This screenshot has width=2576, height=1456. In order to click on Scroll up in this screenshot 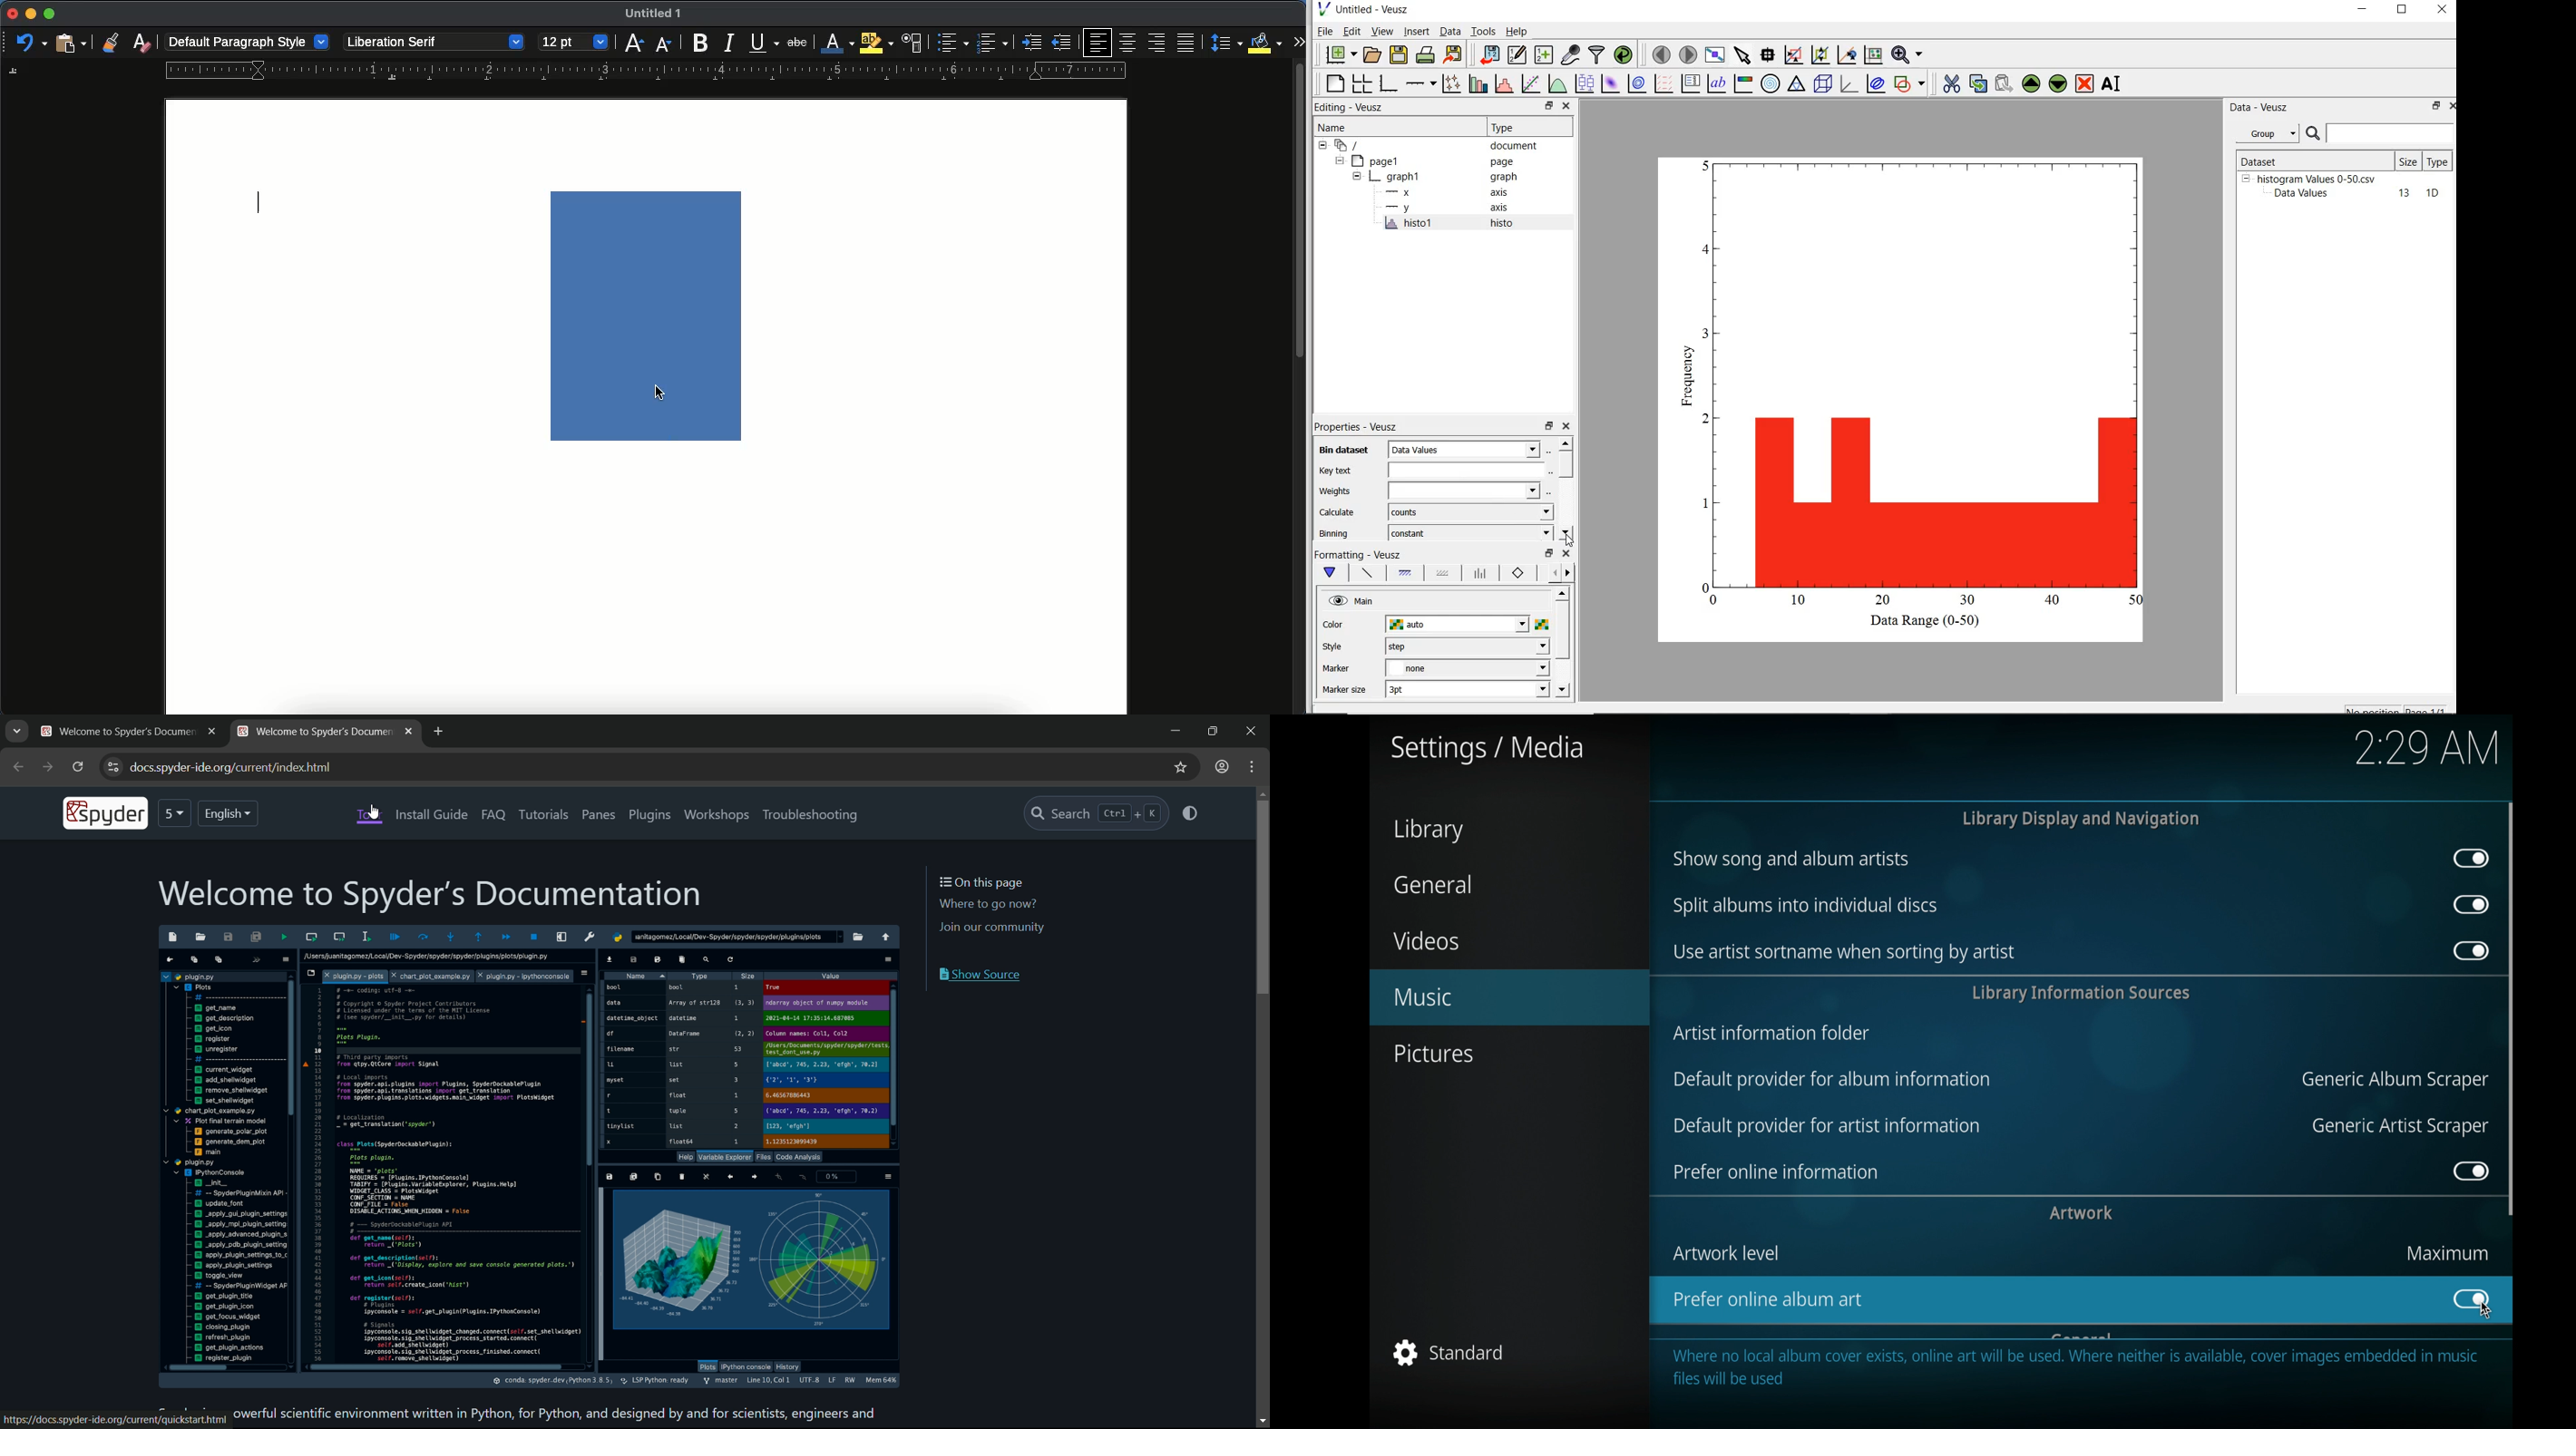, I will do `click(1263, 791)`.